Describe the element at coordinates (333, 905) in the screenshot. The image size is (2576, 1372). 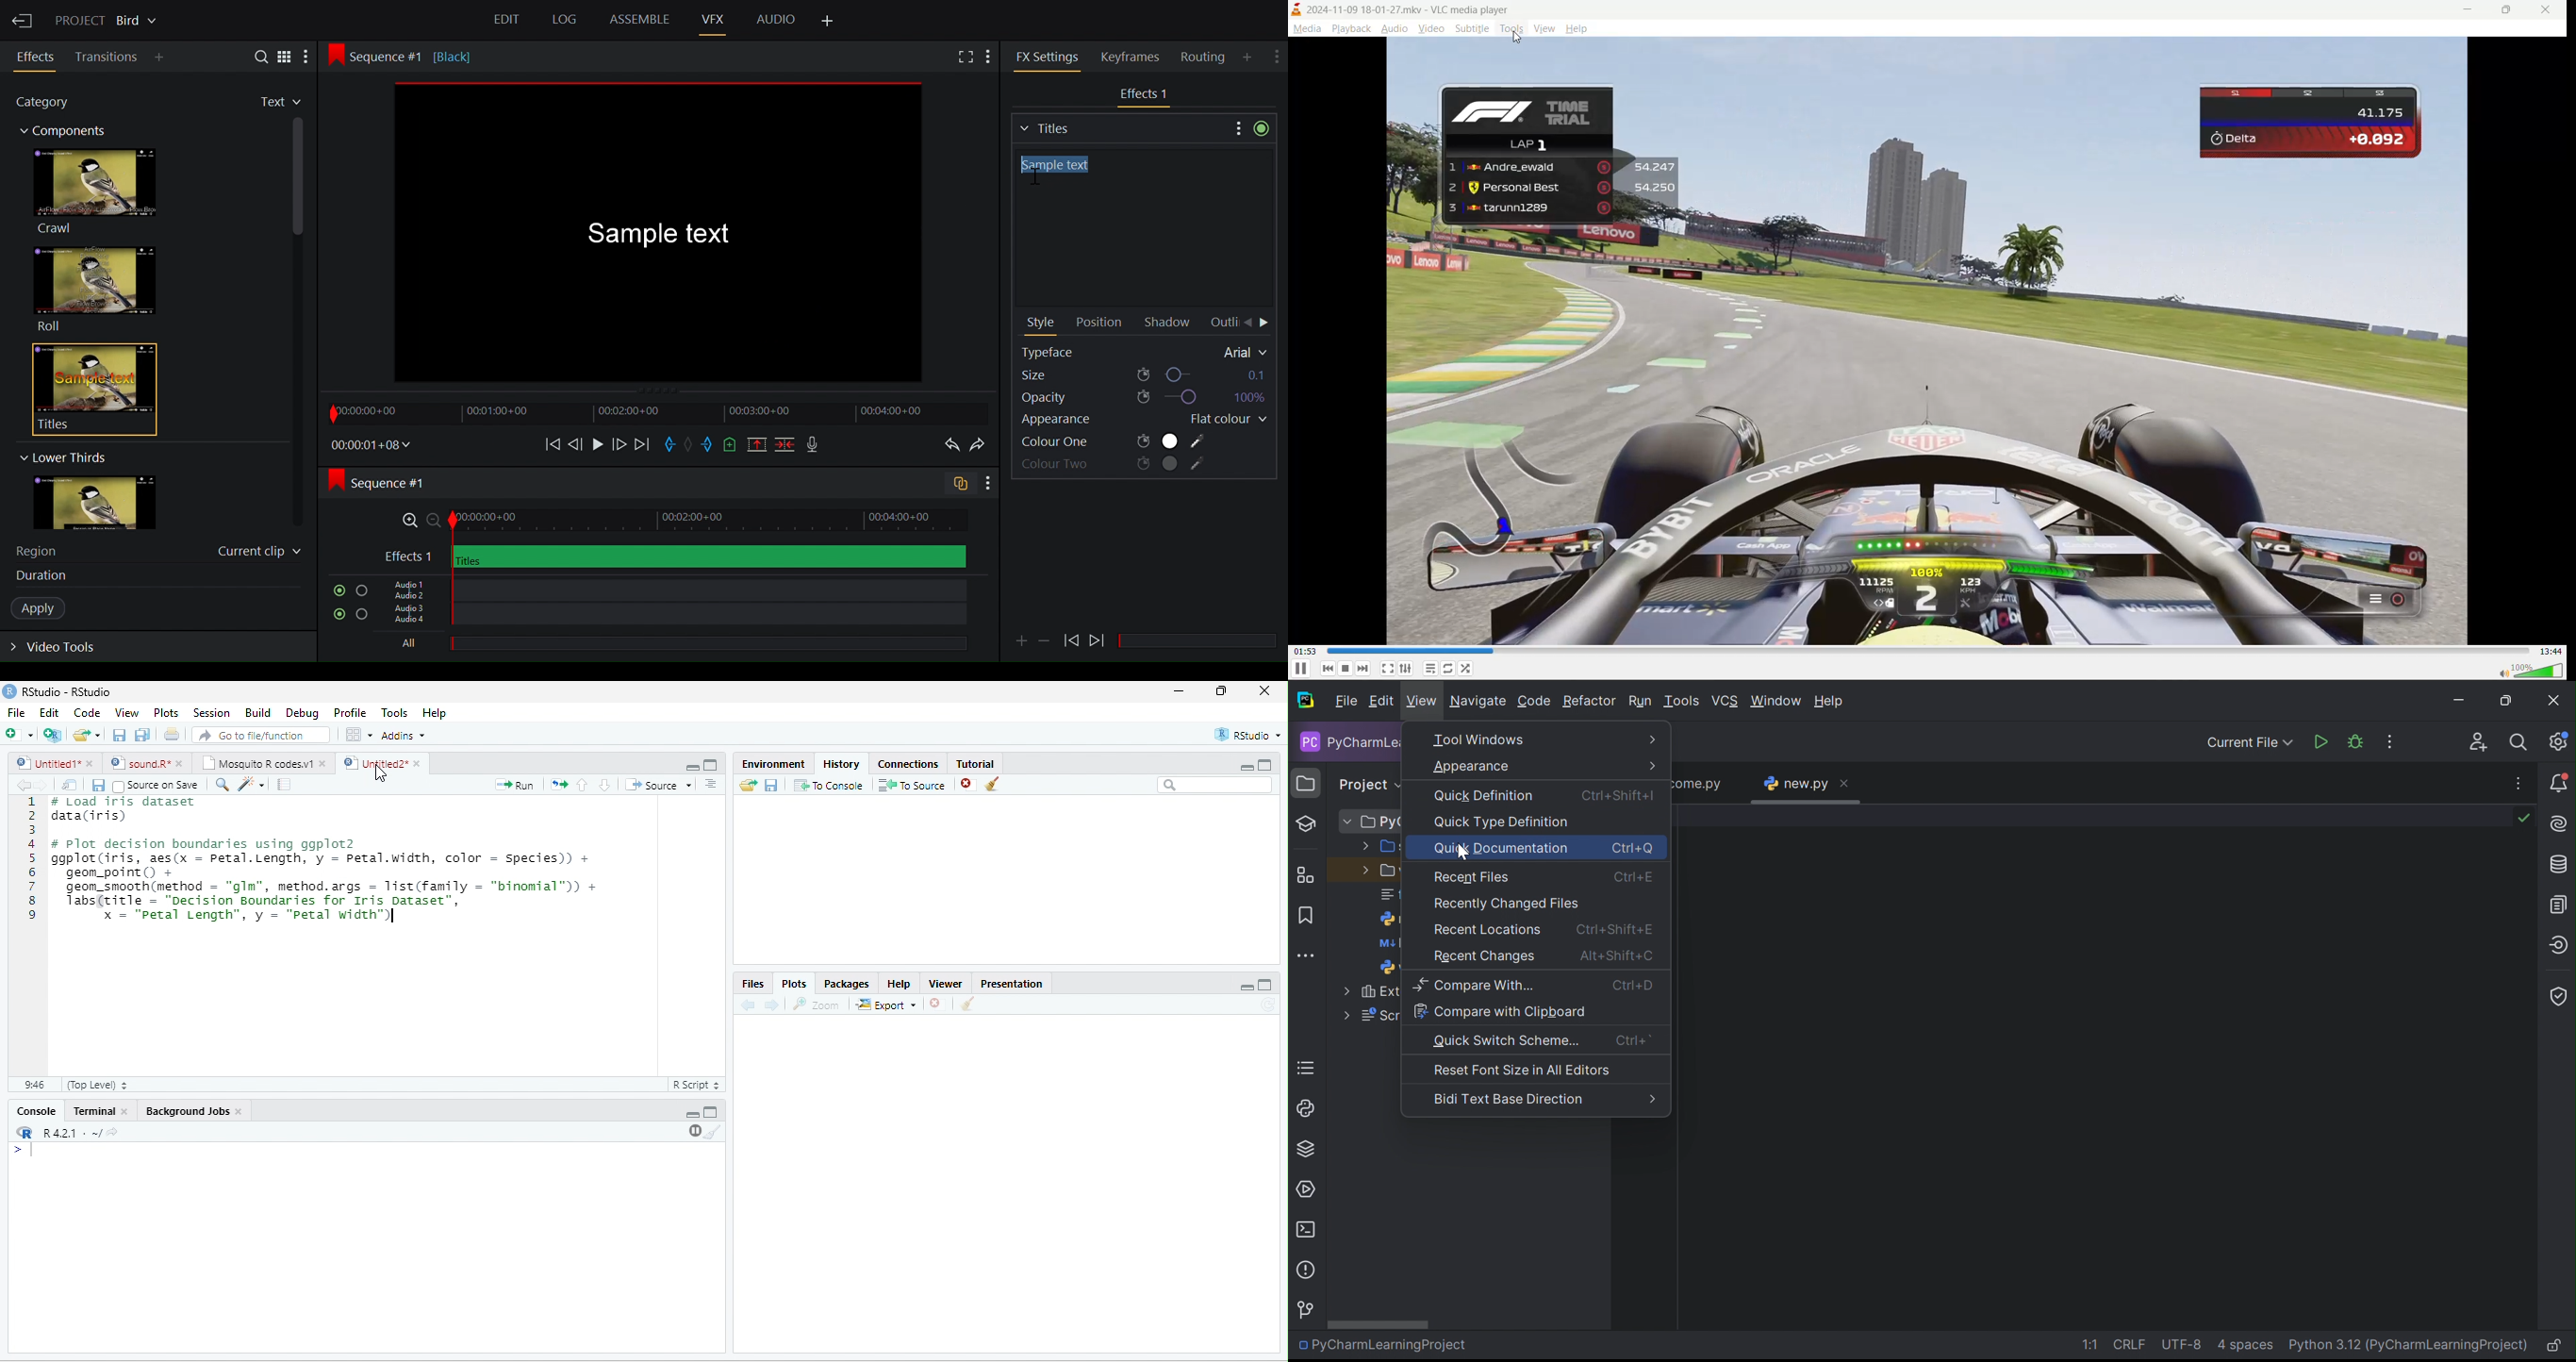
I see `geom_smooth(method = gim , method.args = list(Tamily = binomial )) +
Tabs(title - “Decision Boundaries for Iris Dataset”,
x = "petal Length”, y = "Petal width")` at that location.